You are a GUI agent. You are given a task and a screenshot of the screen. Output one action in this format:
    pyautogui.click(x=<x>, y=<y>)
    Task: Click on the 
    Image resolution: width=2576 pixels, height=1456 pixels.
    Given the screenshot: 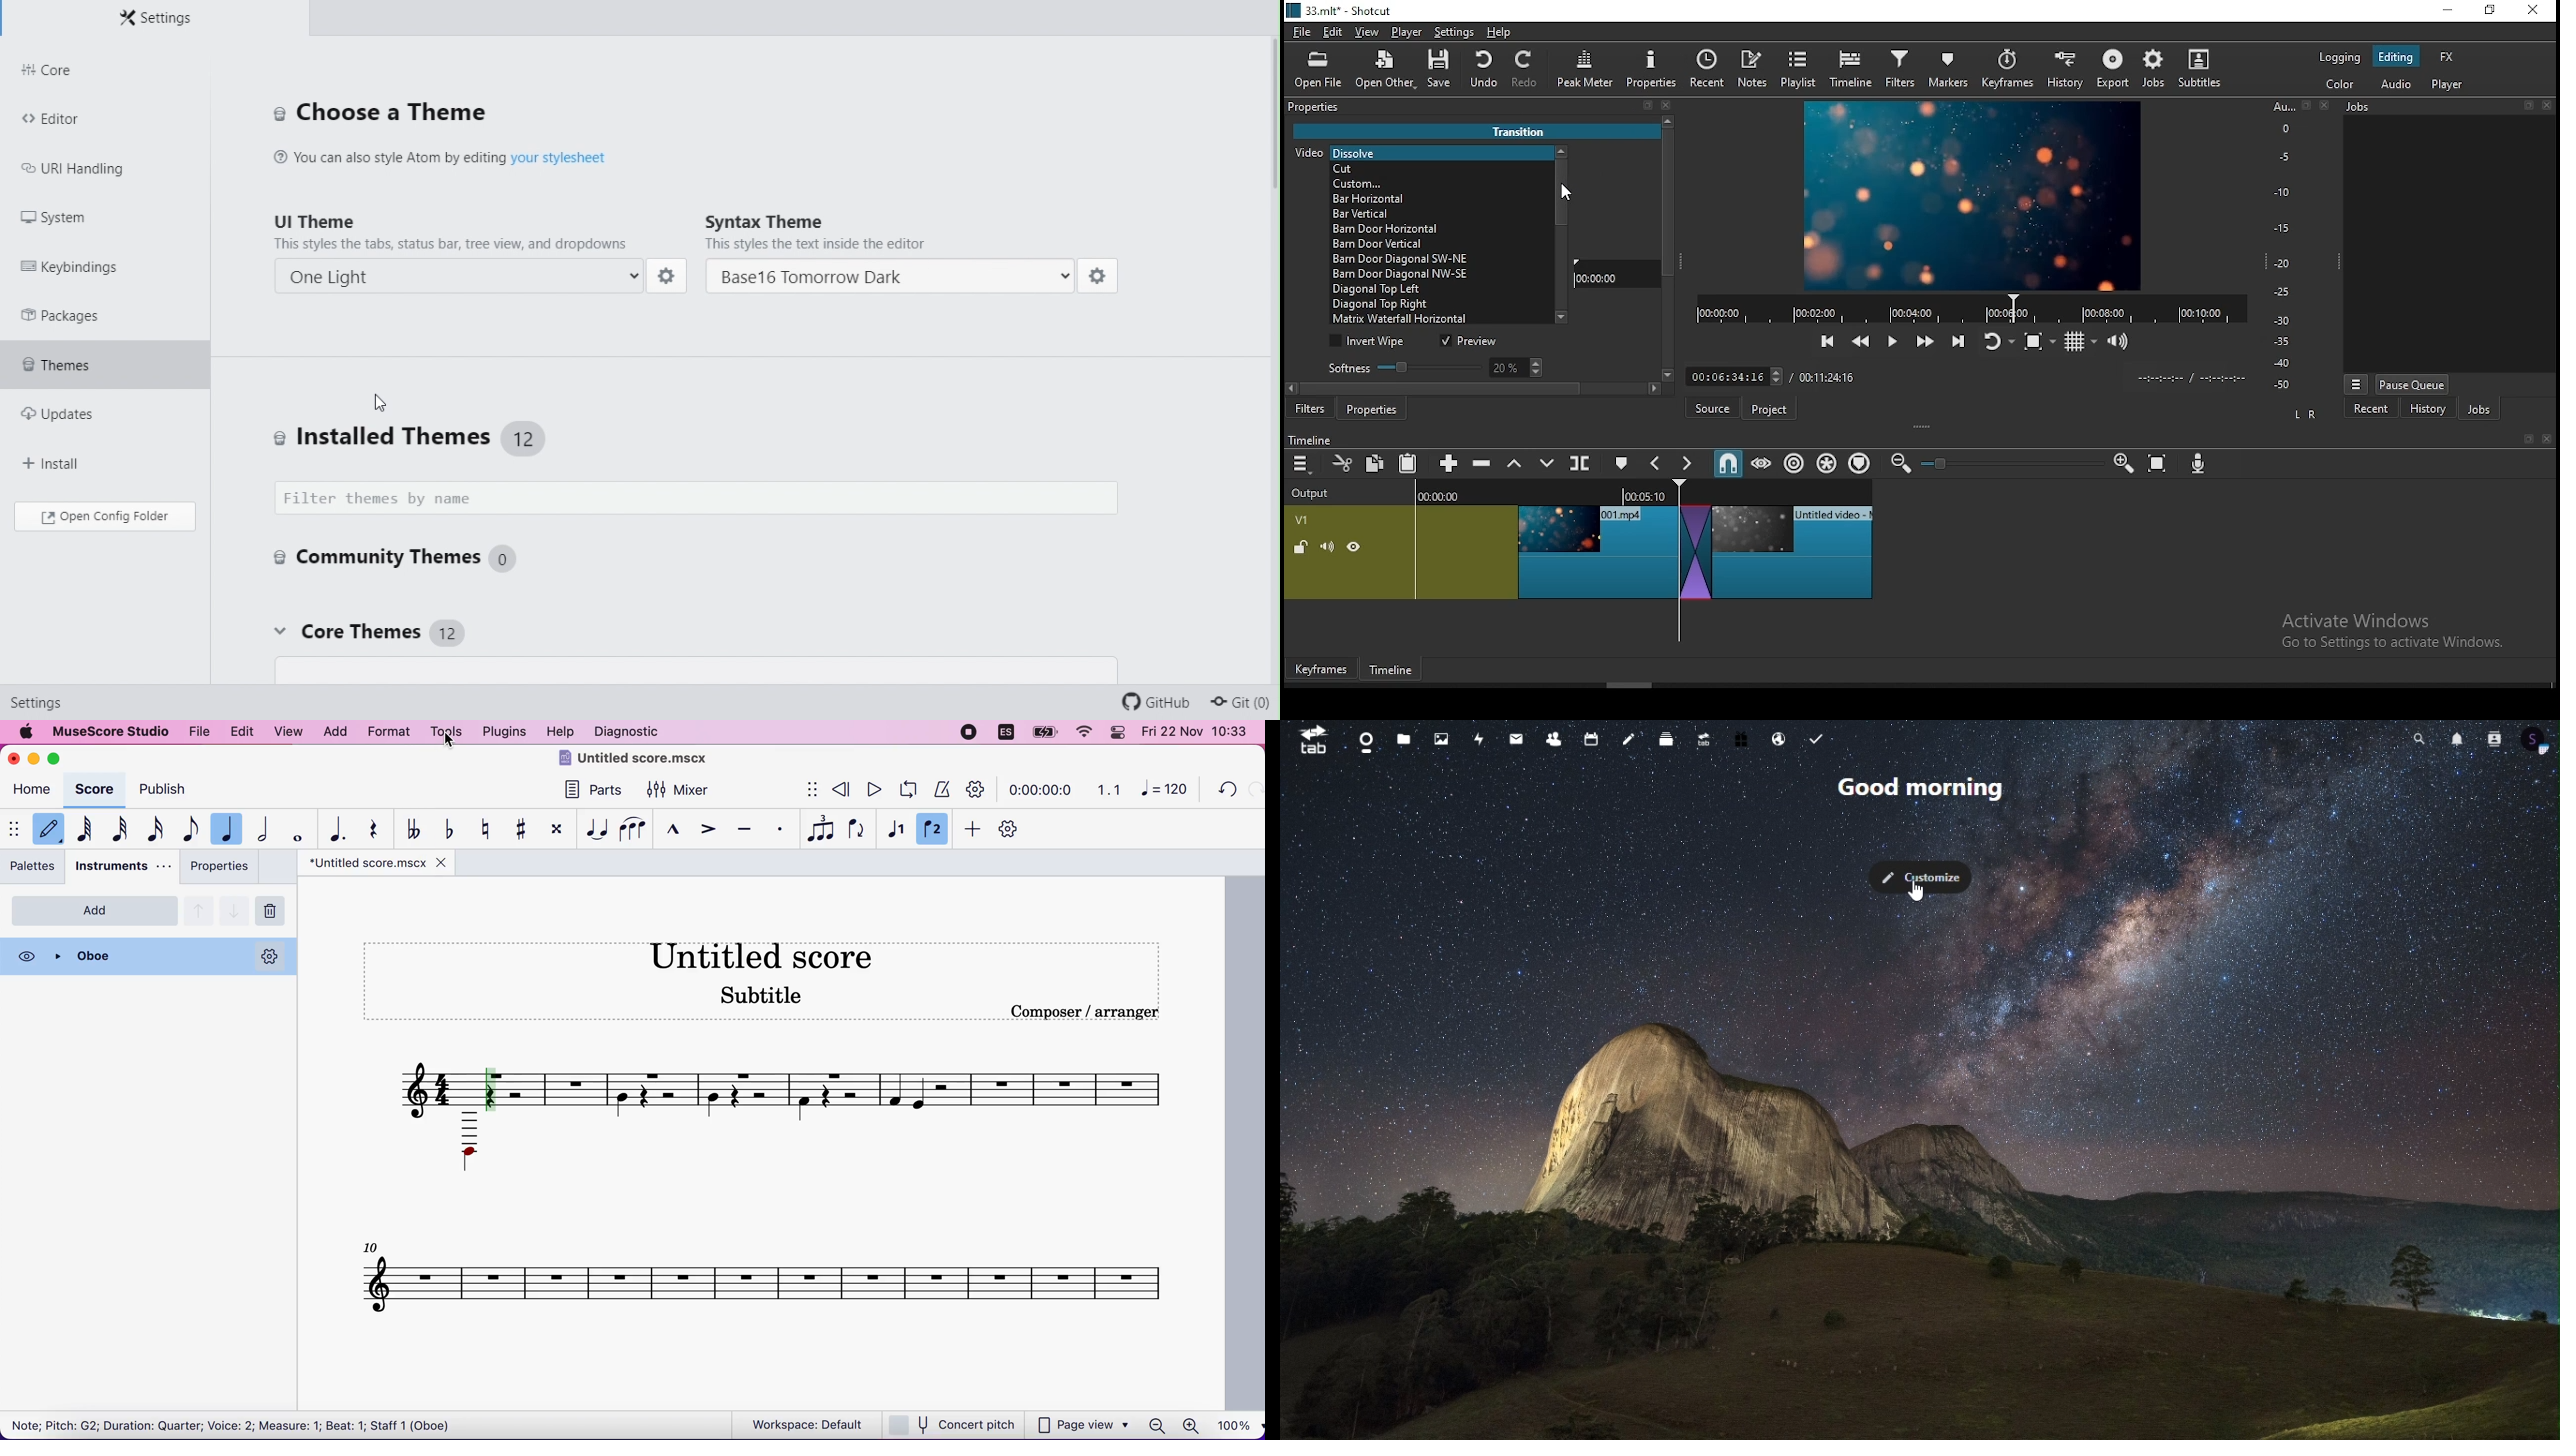 What is the action you would take?
    pyautogui.click(x=2305, y=106)
    